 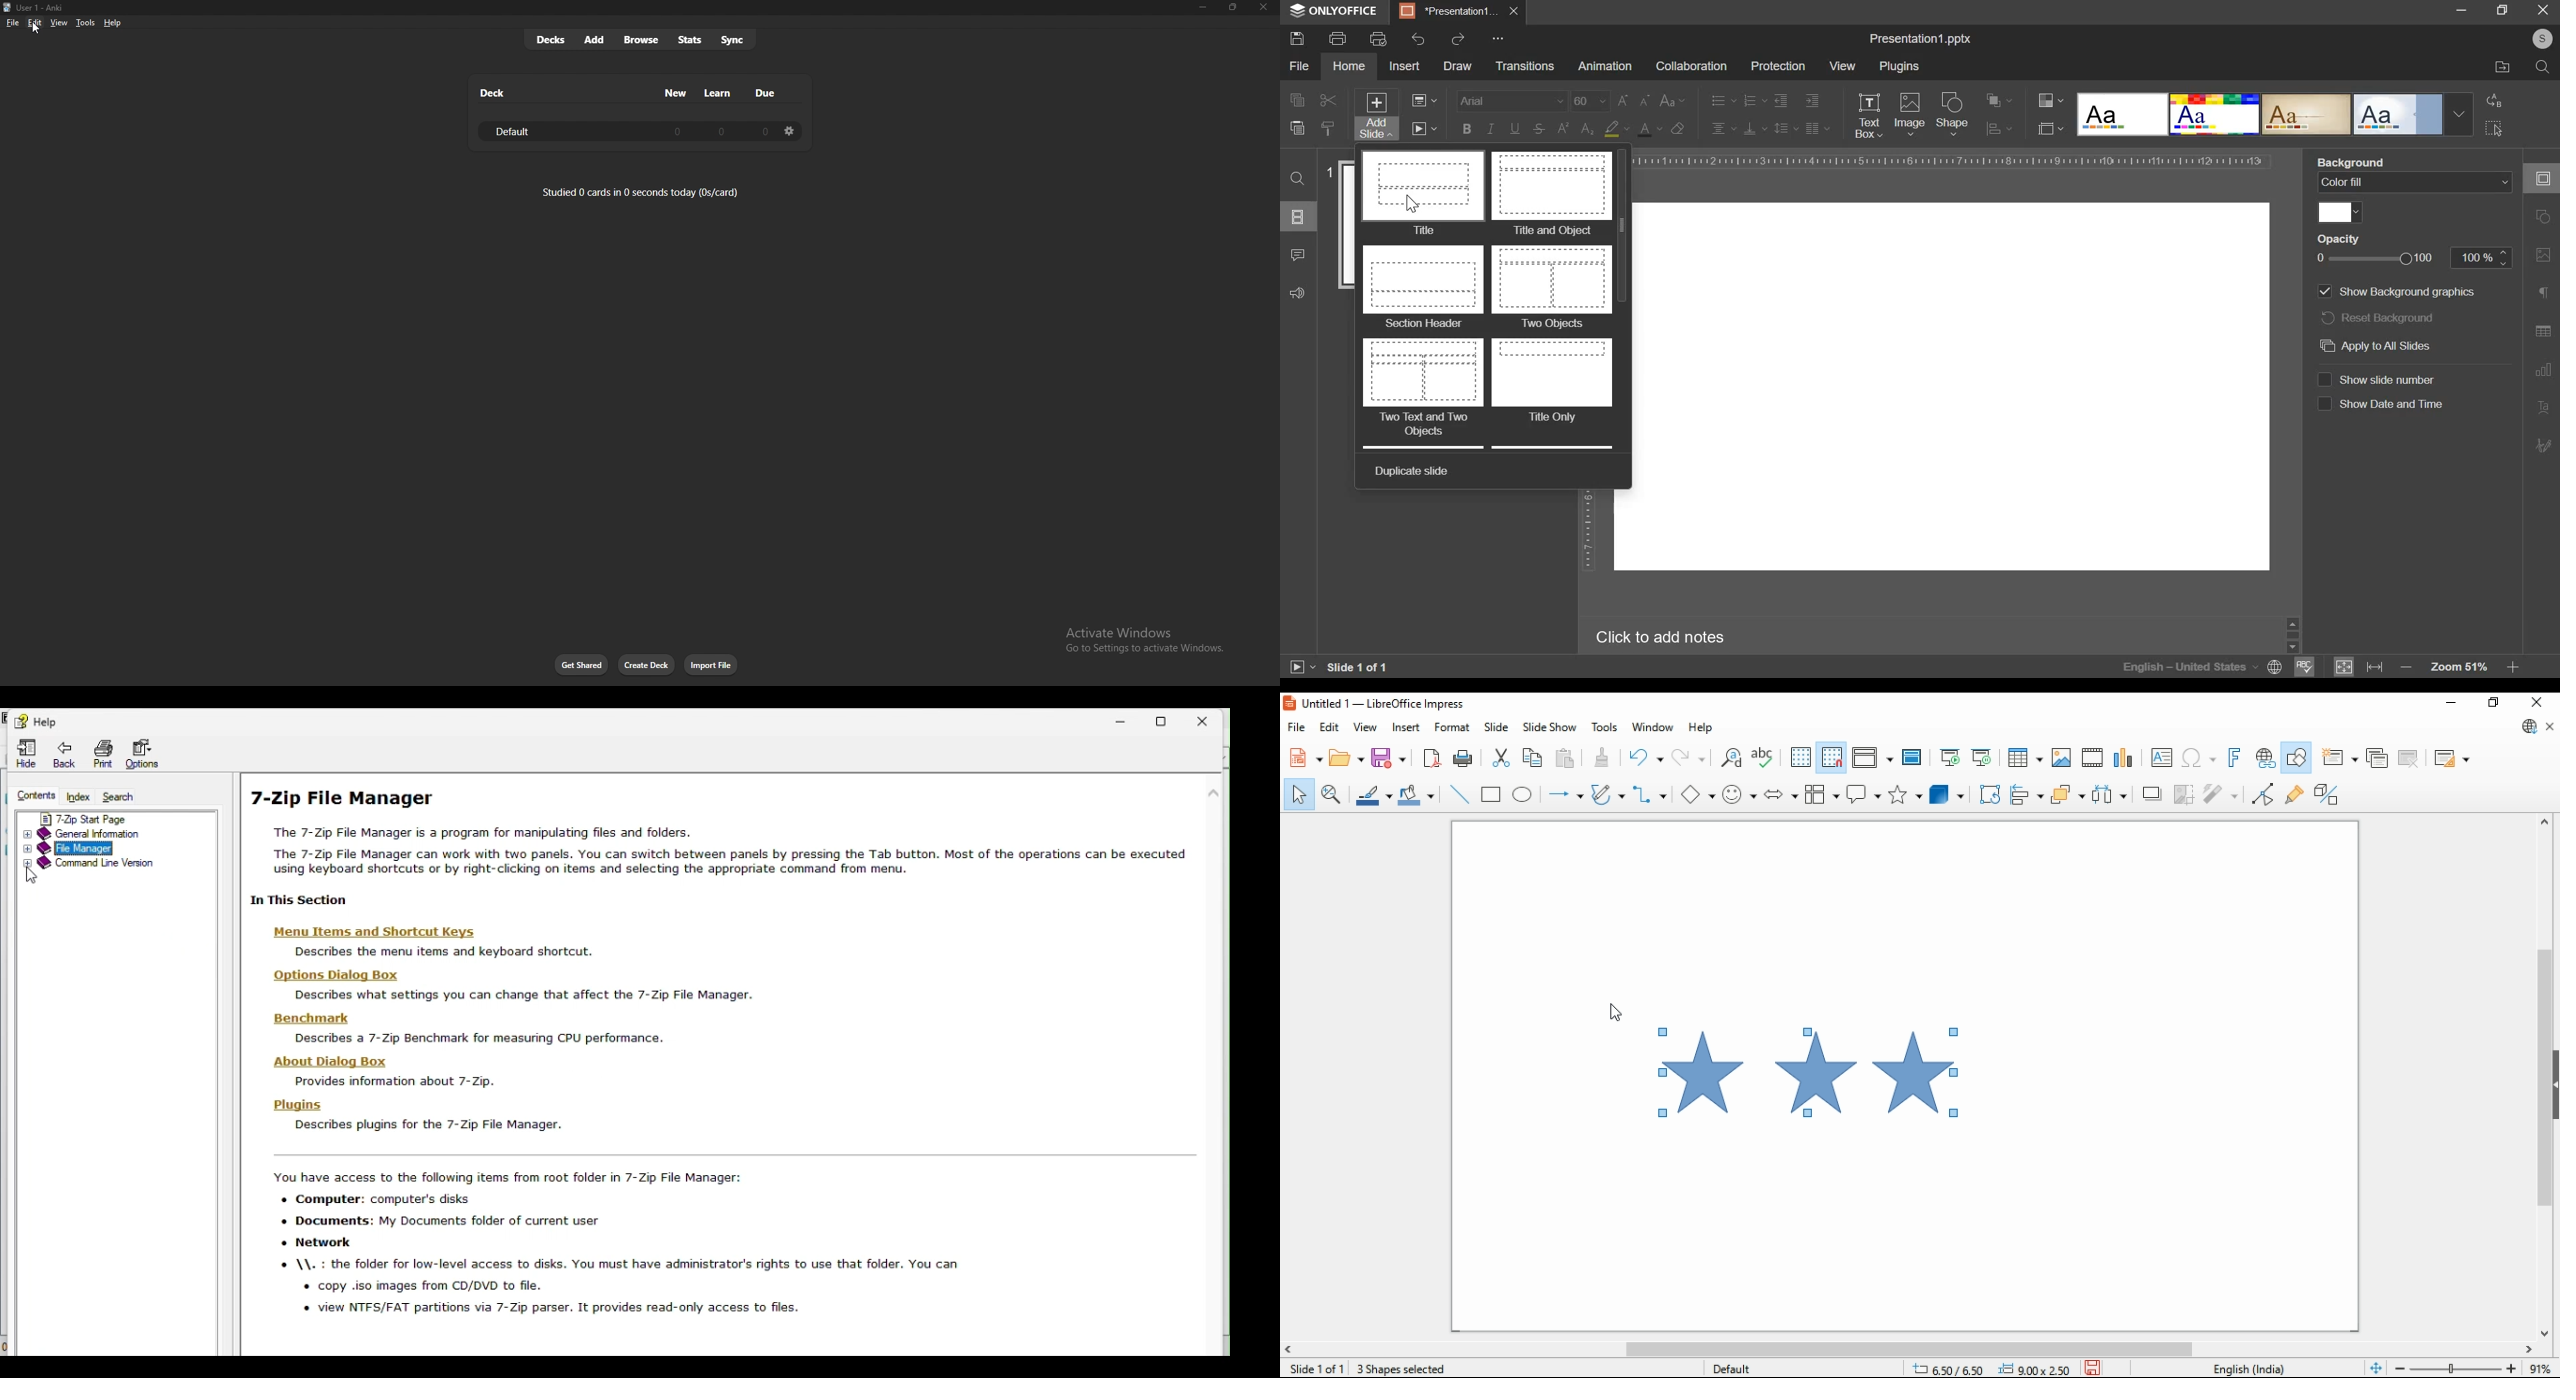 What do you see at coordinates (1945, 794) in the screenshot?
I see `3D objects` at bounding box center [1945, 794].